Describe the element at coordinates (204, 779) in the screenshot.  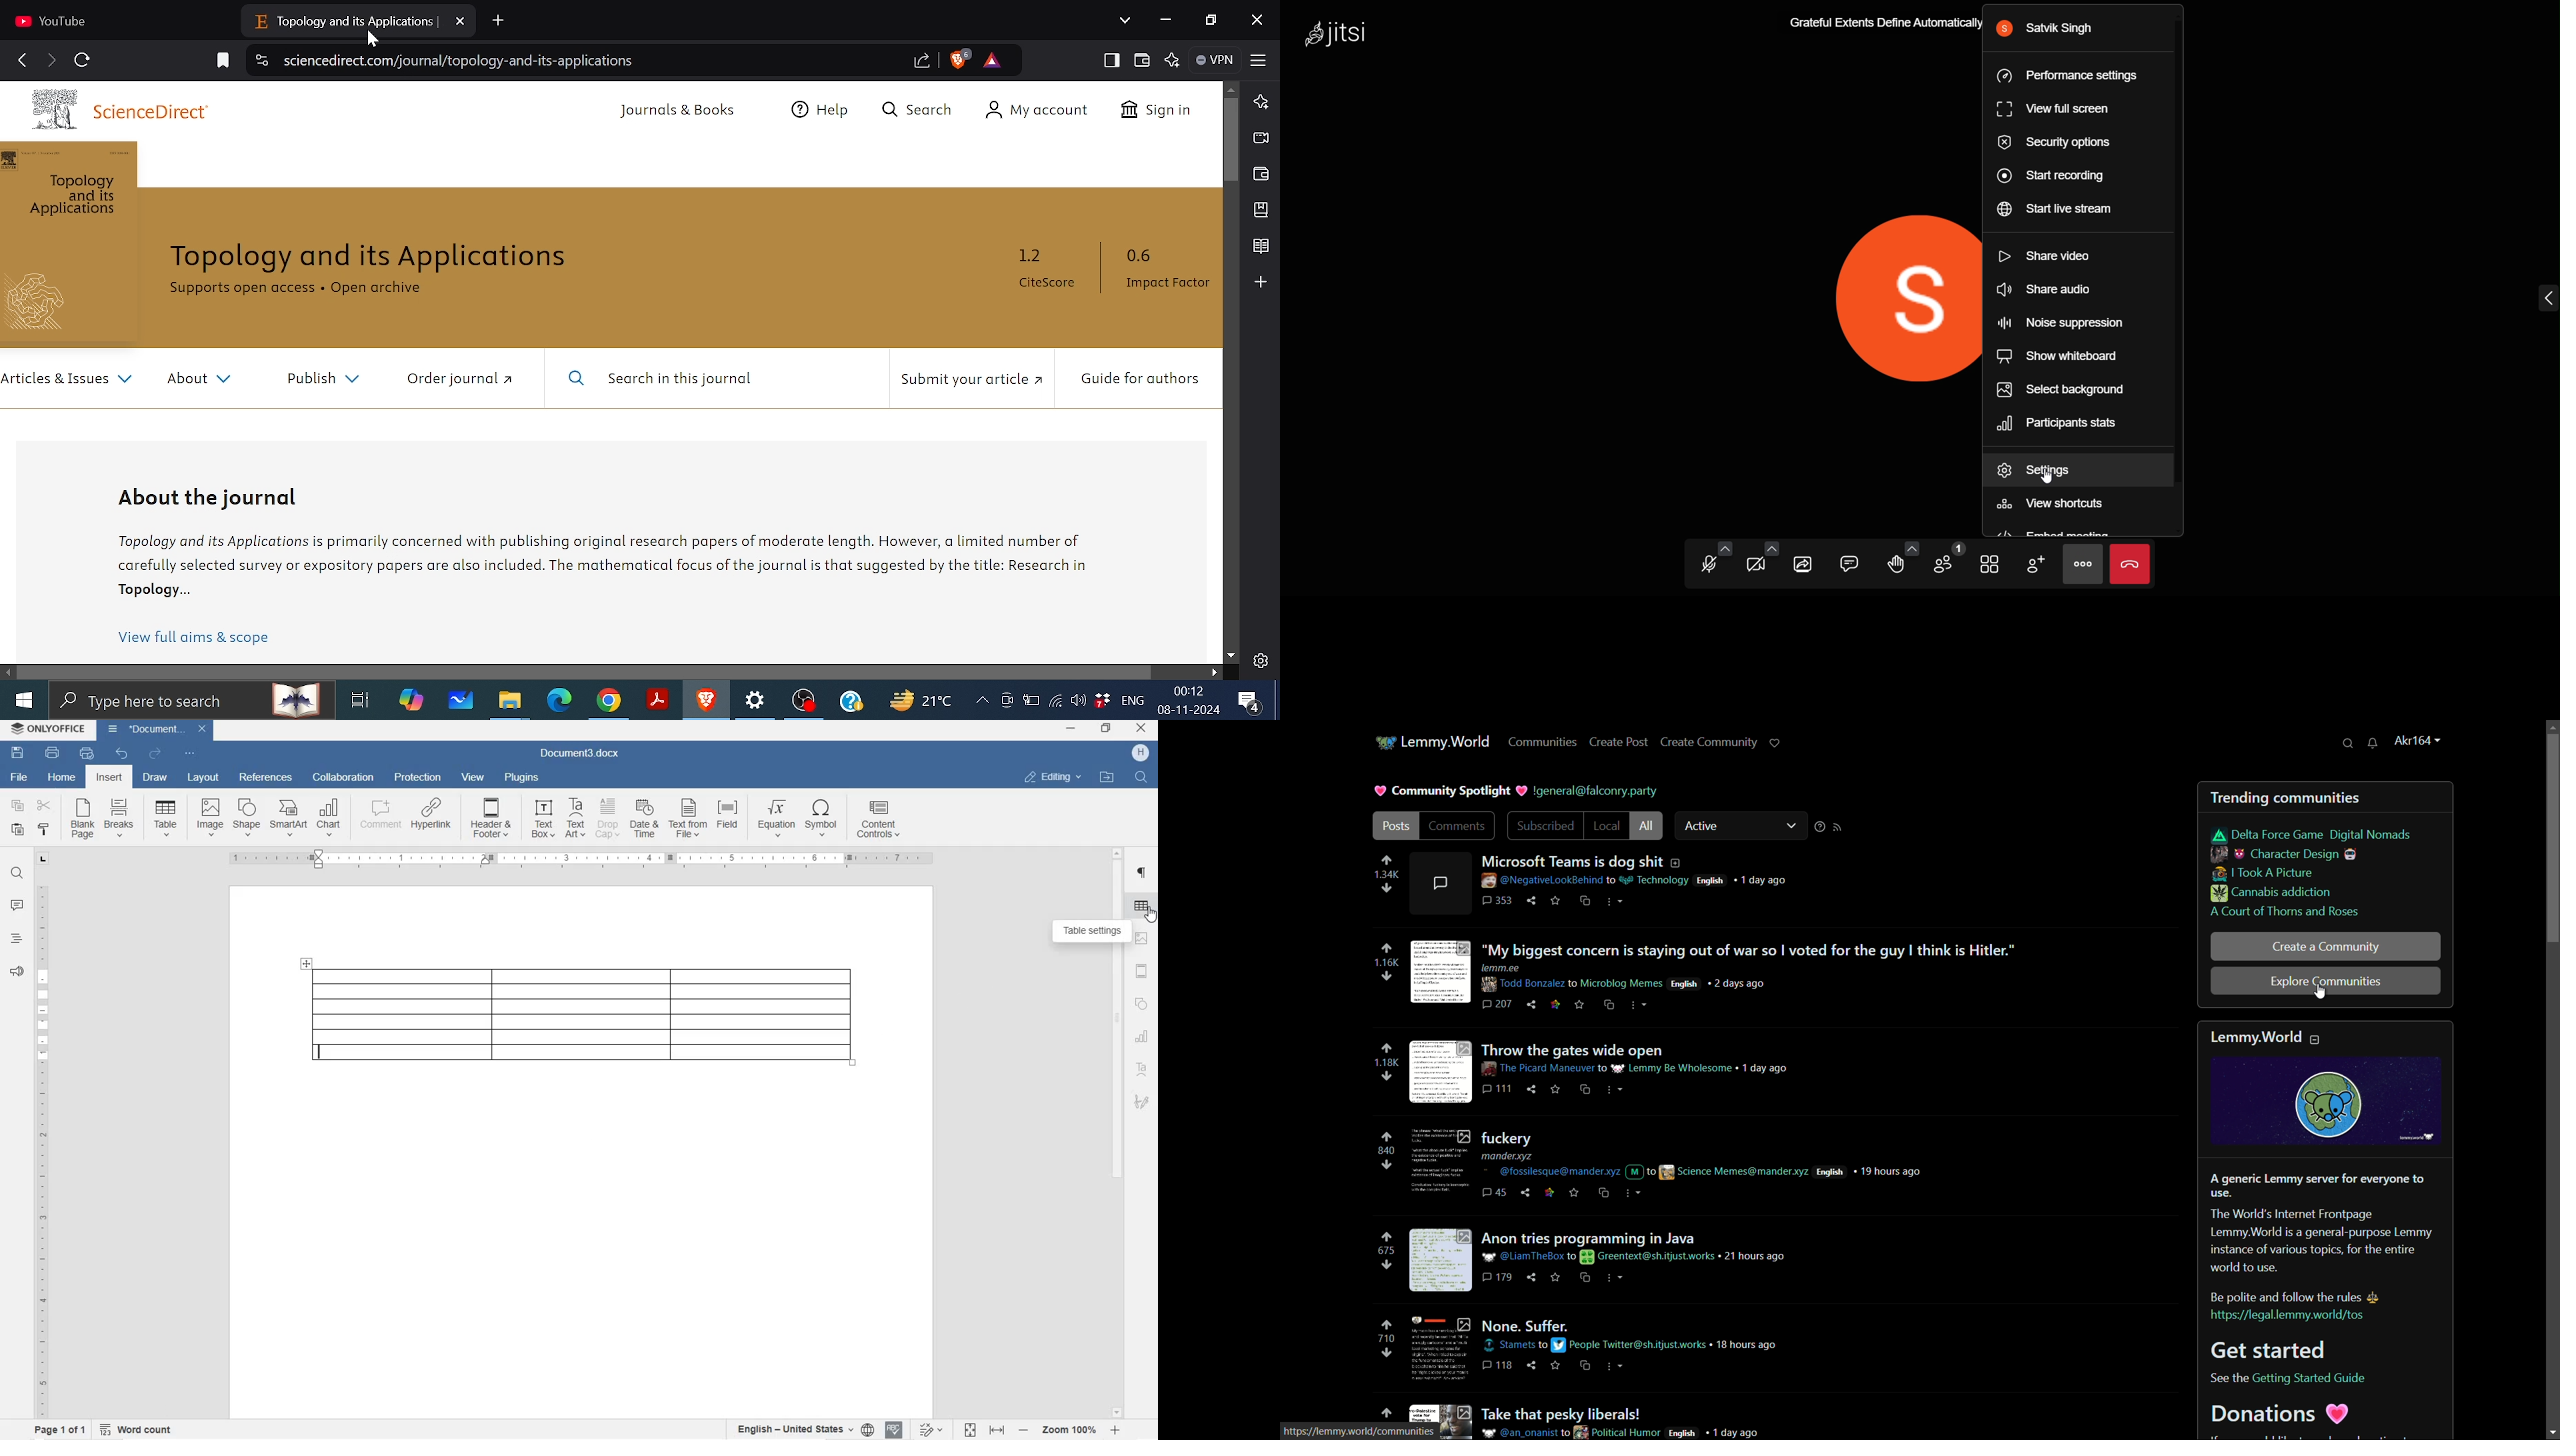
I see `LAYOUT` at that location.